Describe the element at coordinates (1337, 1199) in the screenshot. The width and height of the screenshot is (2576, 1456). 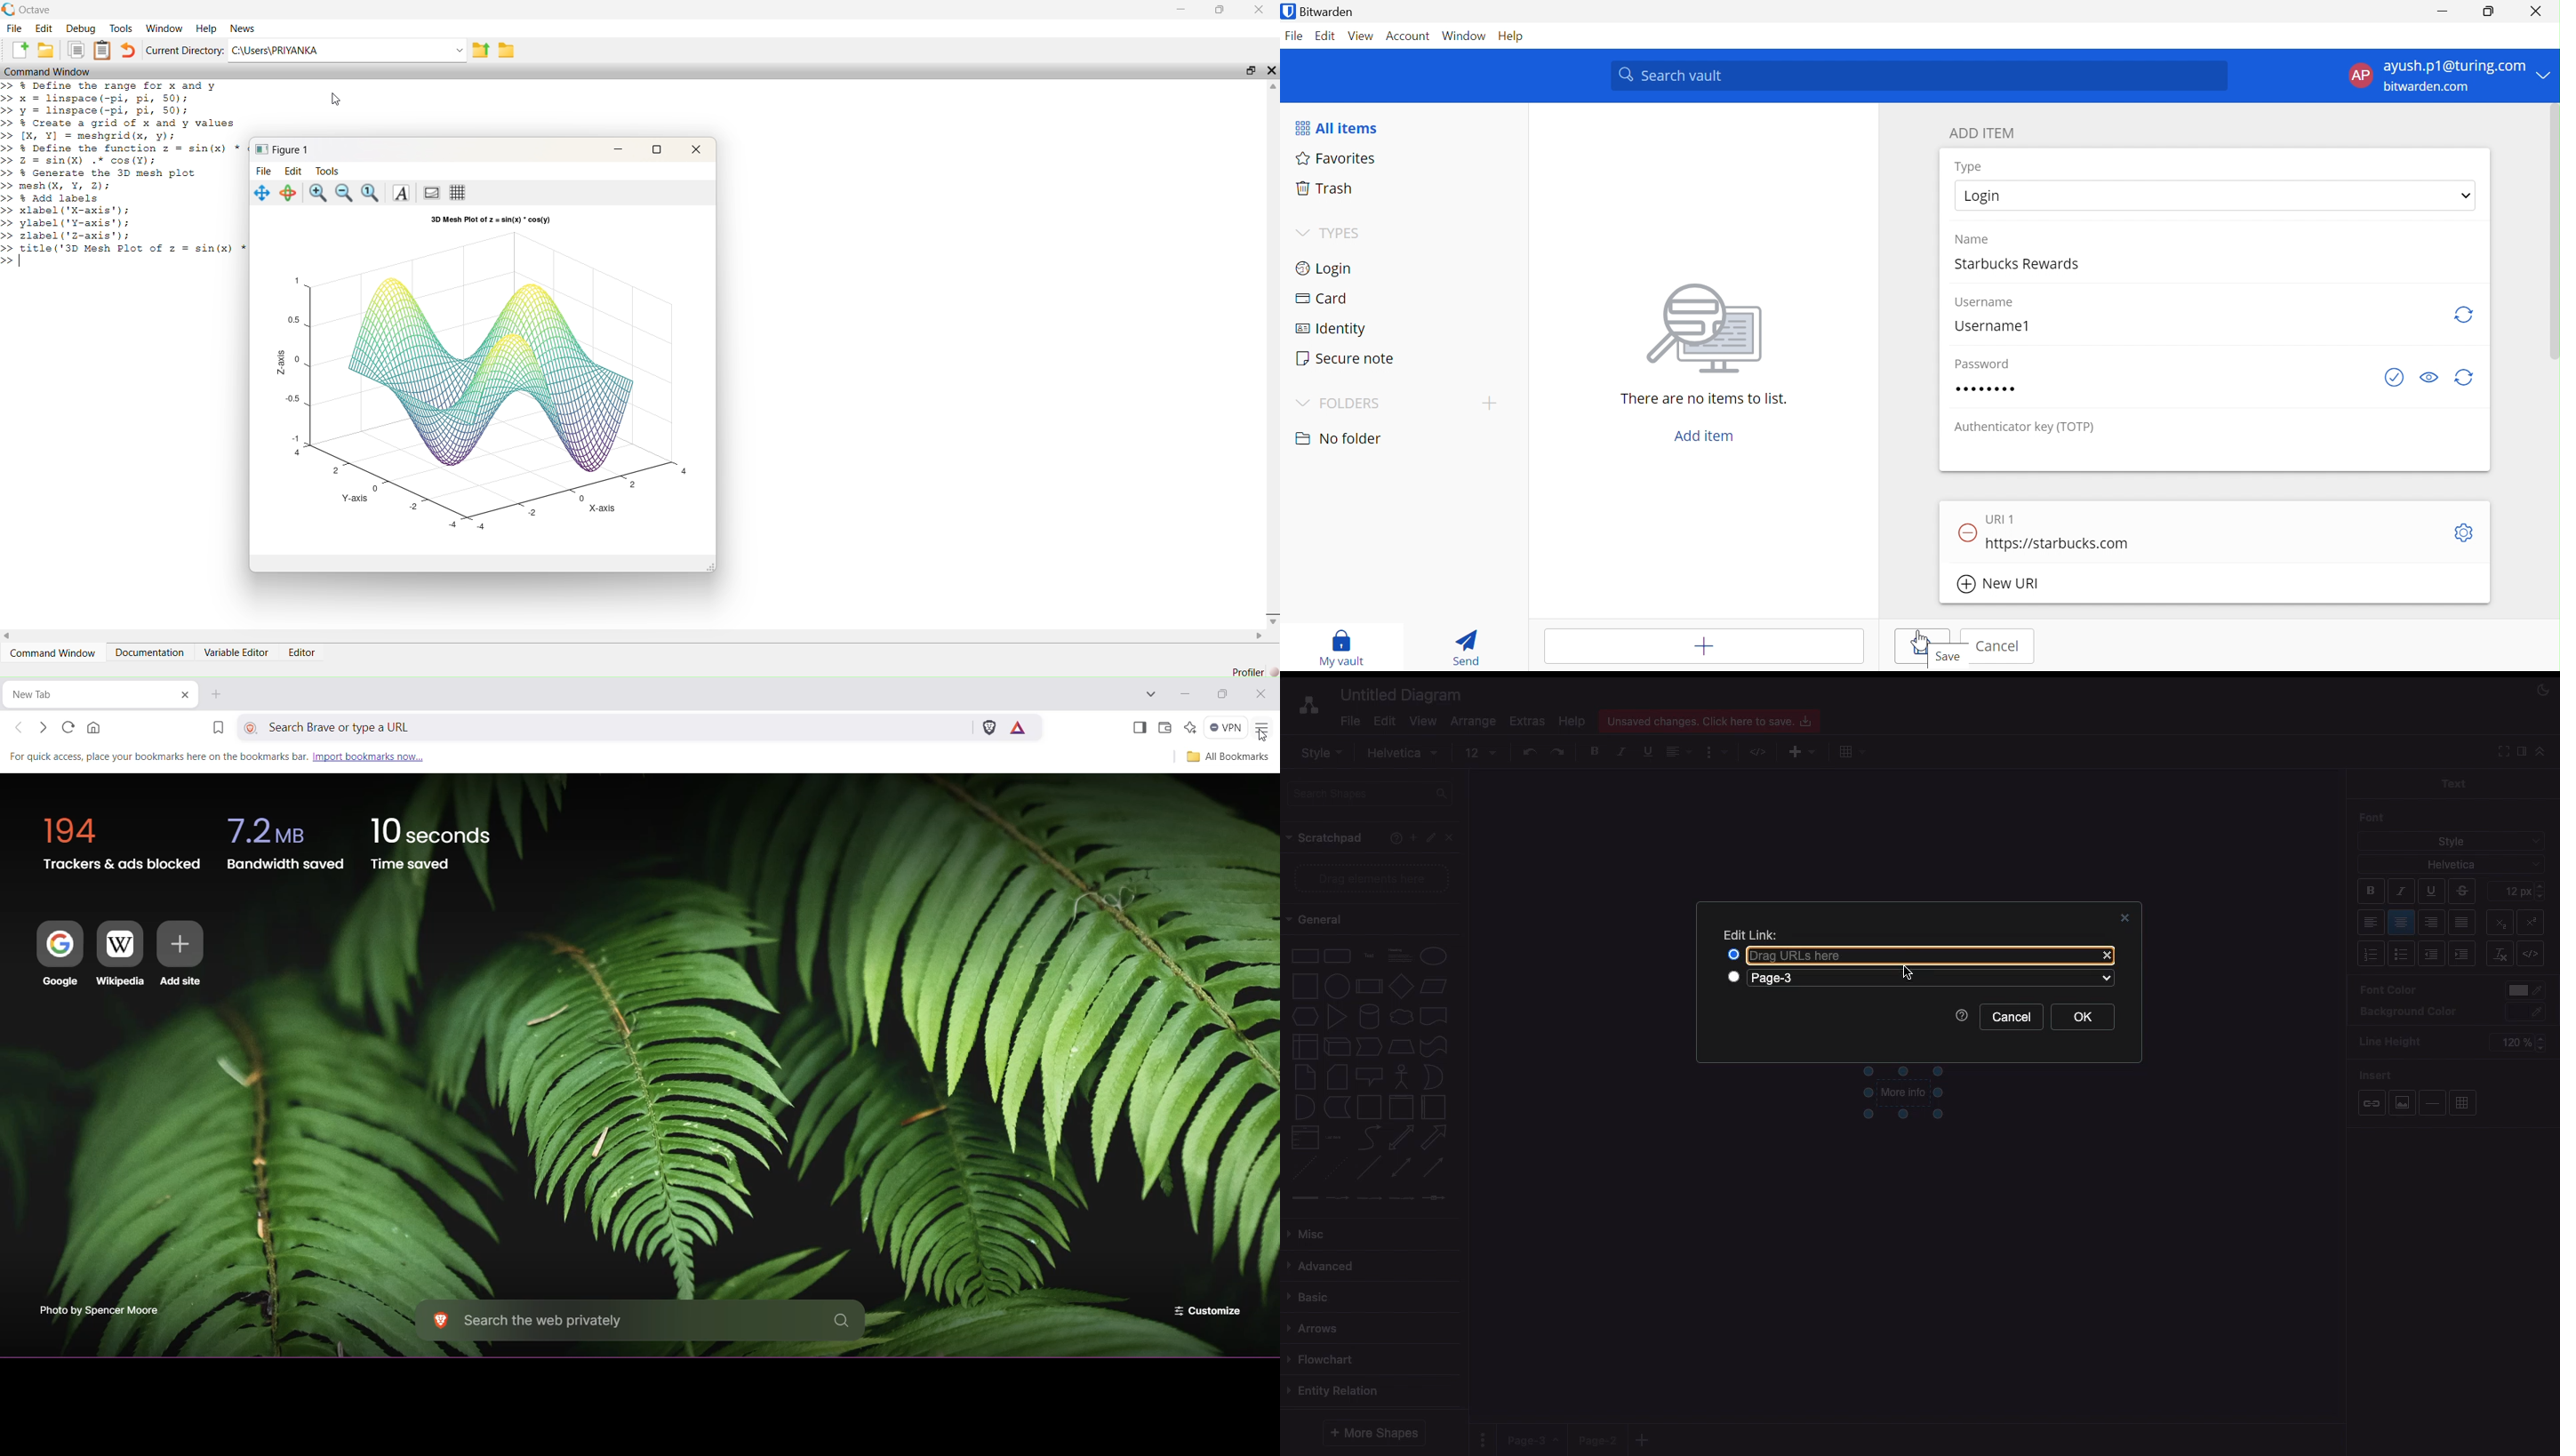
I see `connector with label` at that location.